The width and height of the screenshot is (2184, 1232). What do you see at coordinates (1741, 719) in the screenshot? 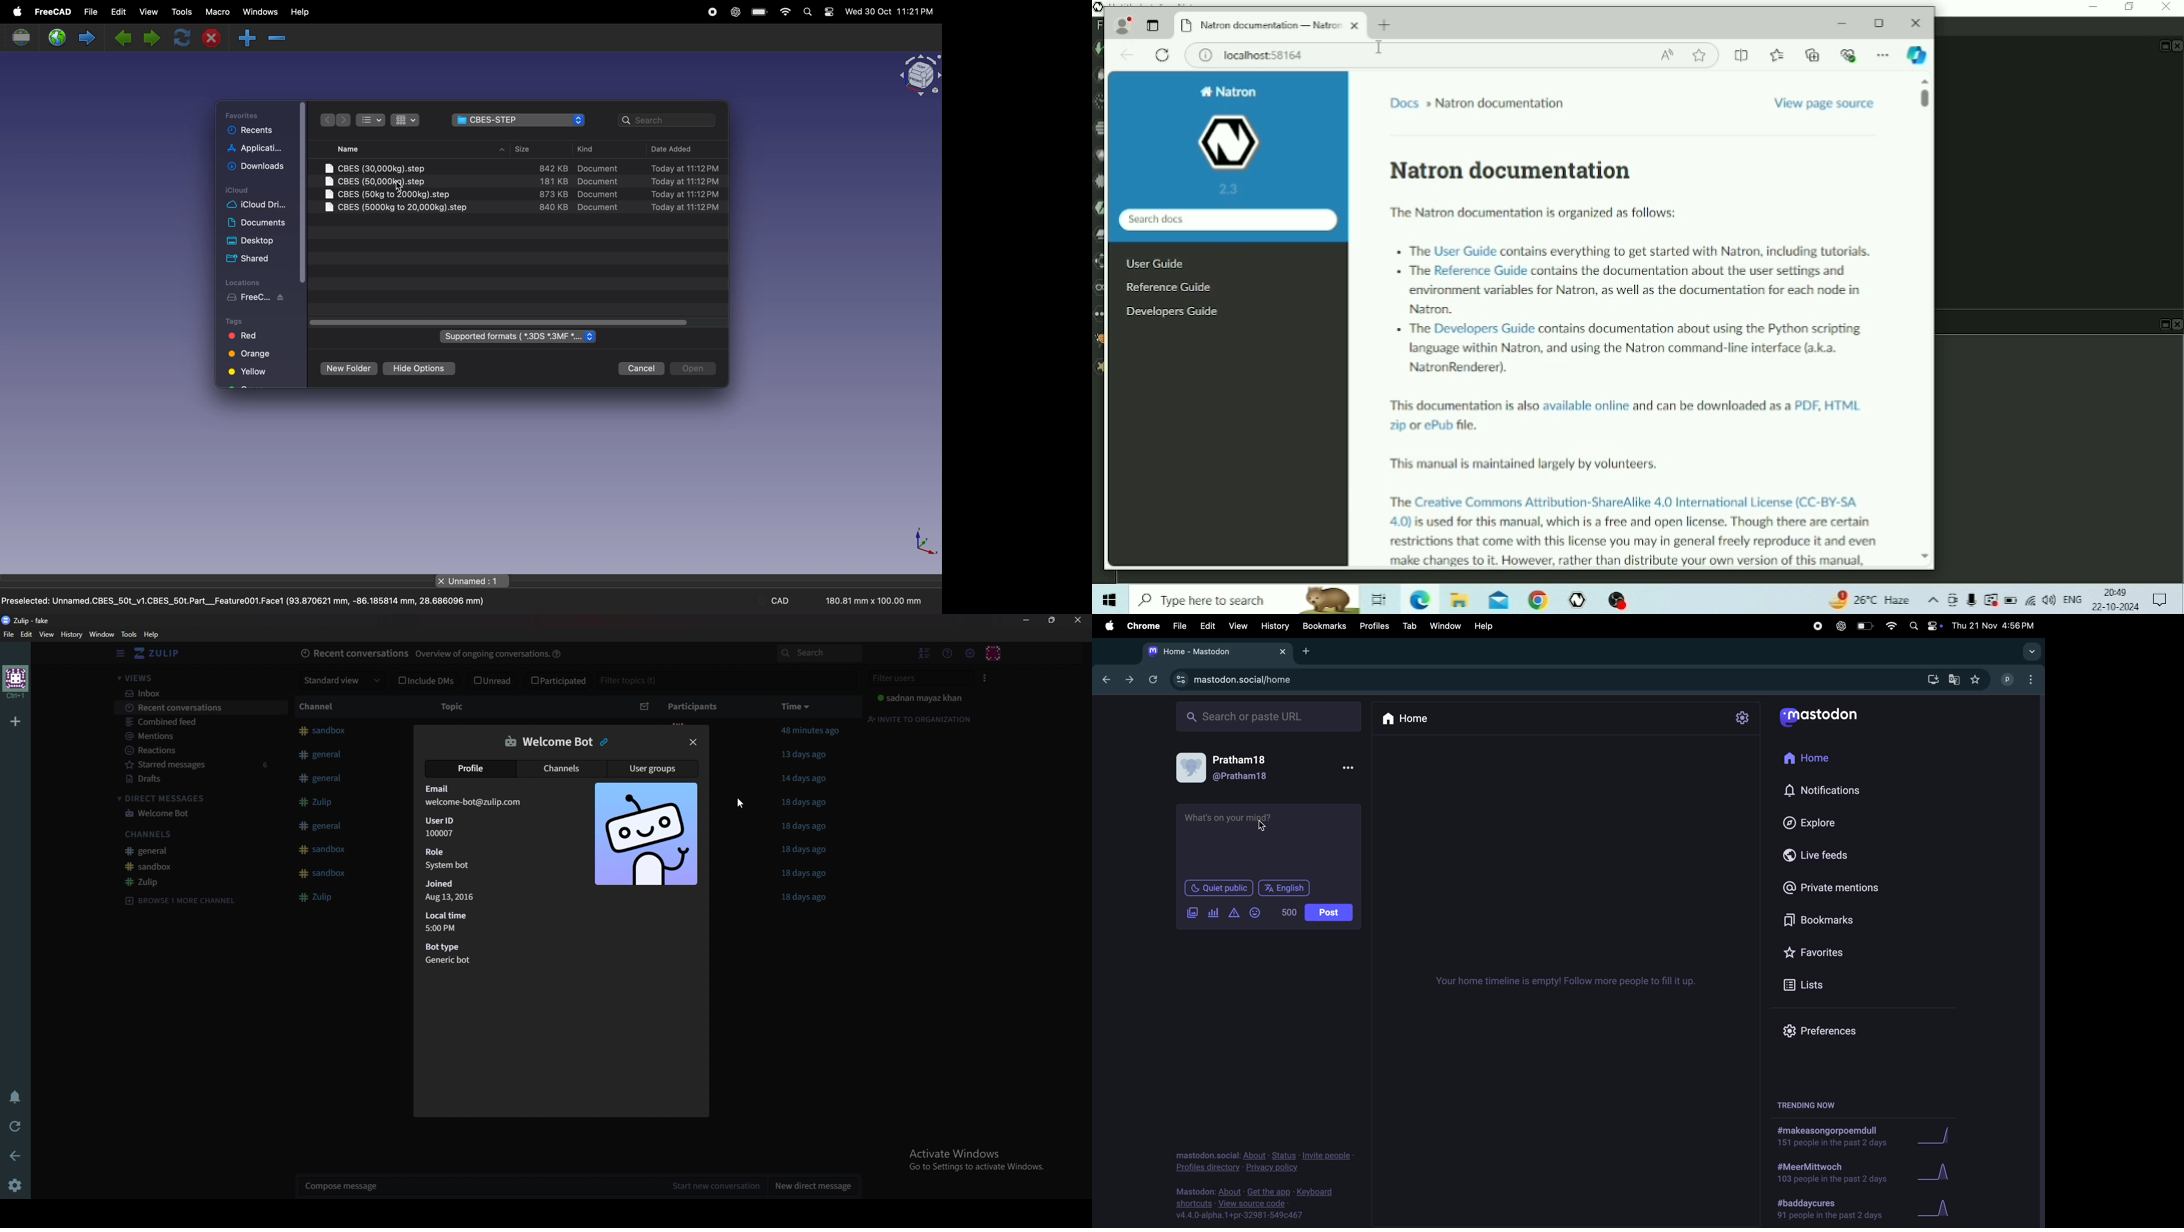
I see `setting` at bounding box center [1741, 719].